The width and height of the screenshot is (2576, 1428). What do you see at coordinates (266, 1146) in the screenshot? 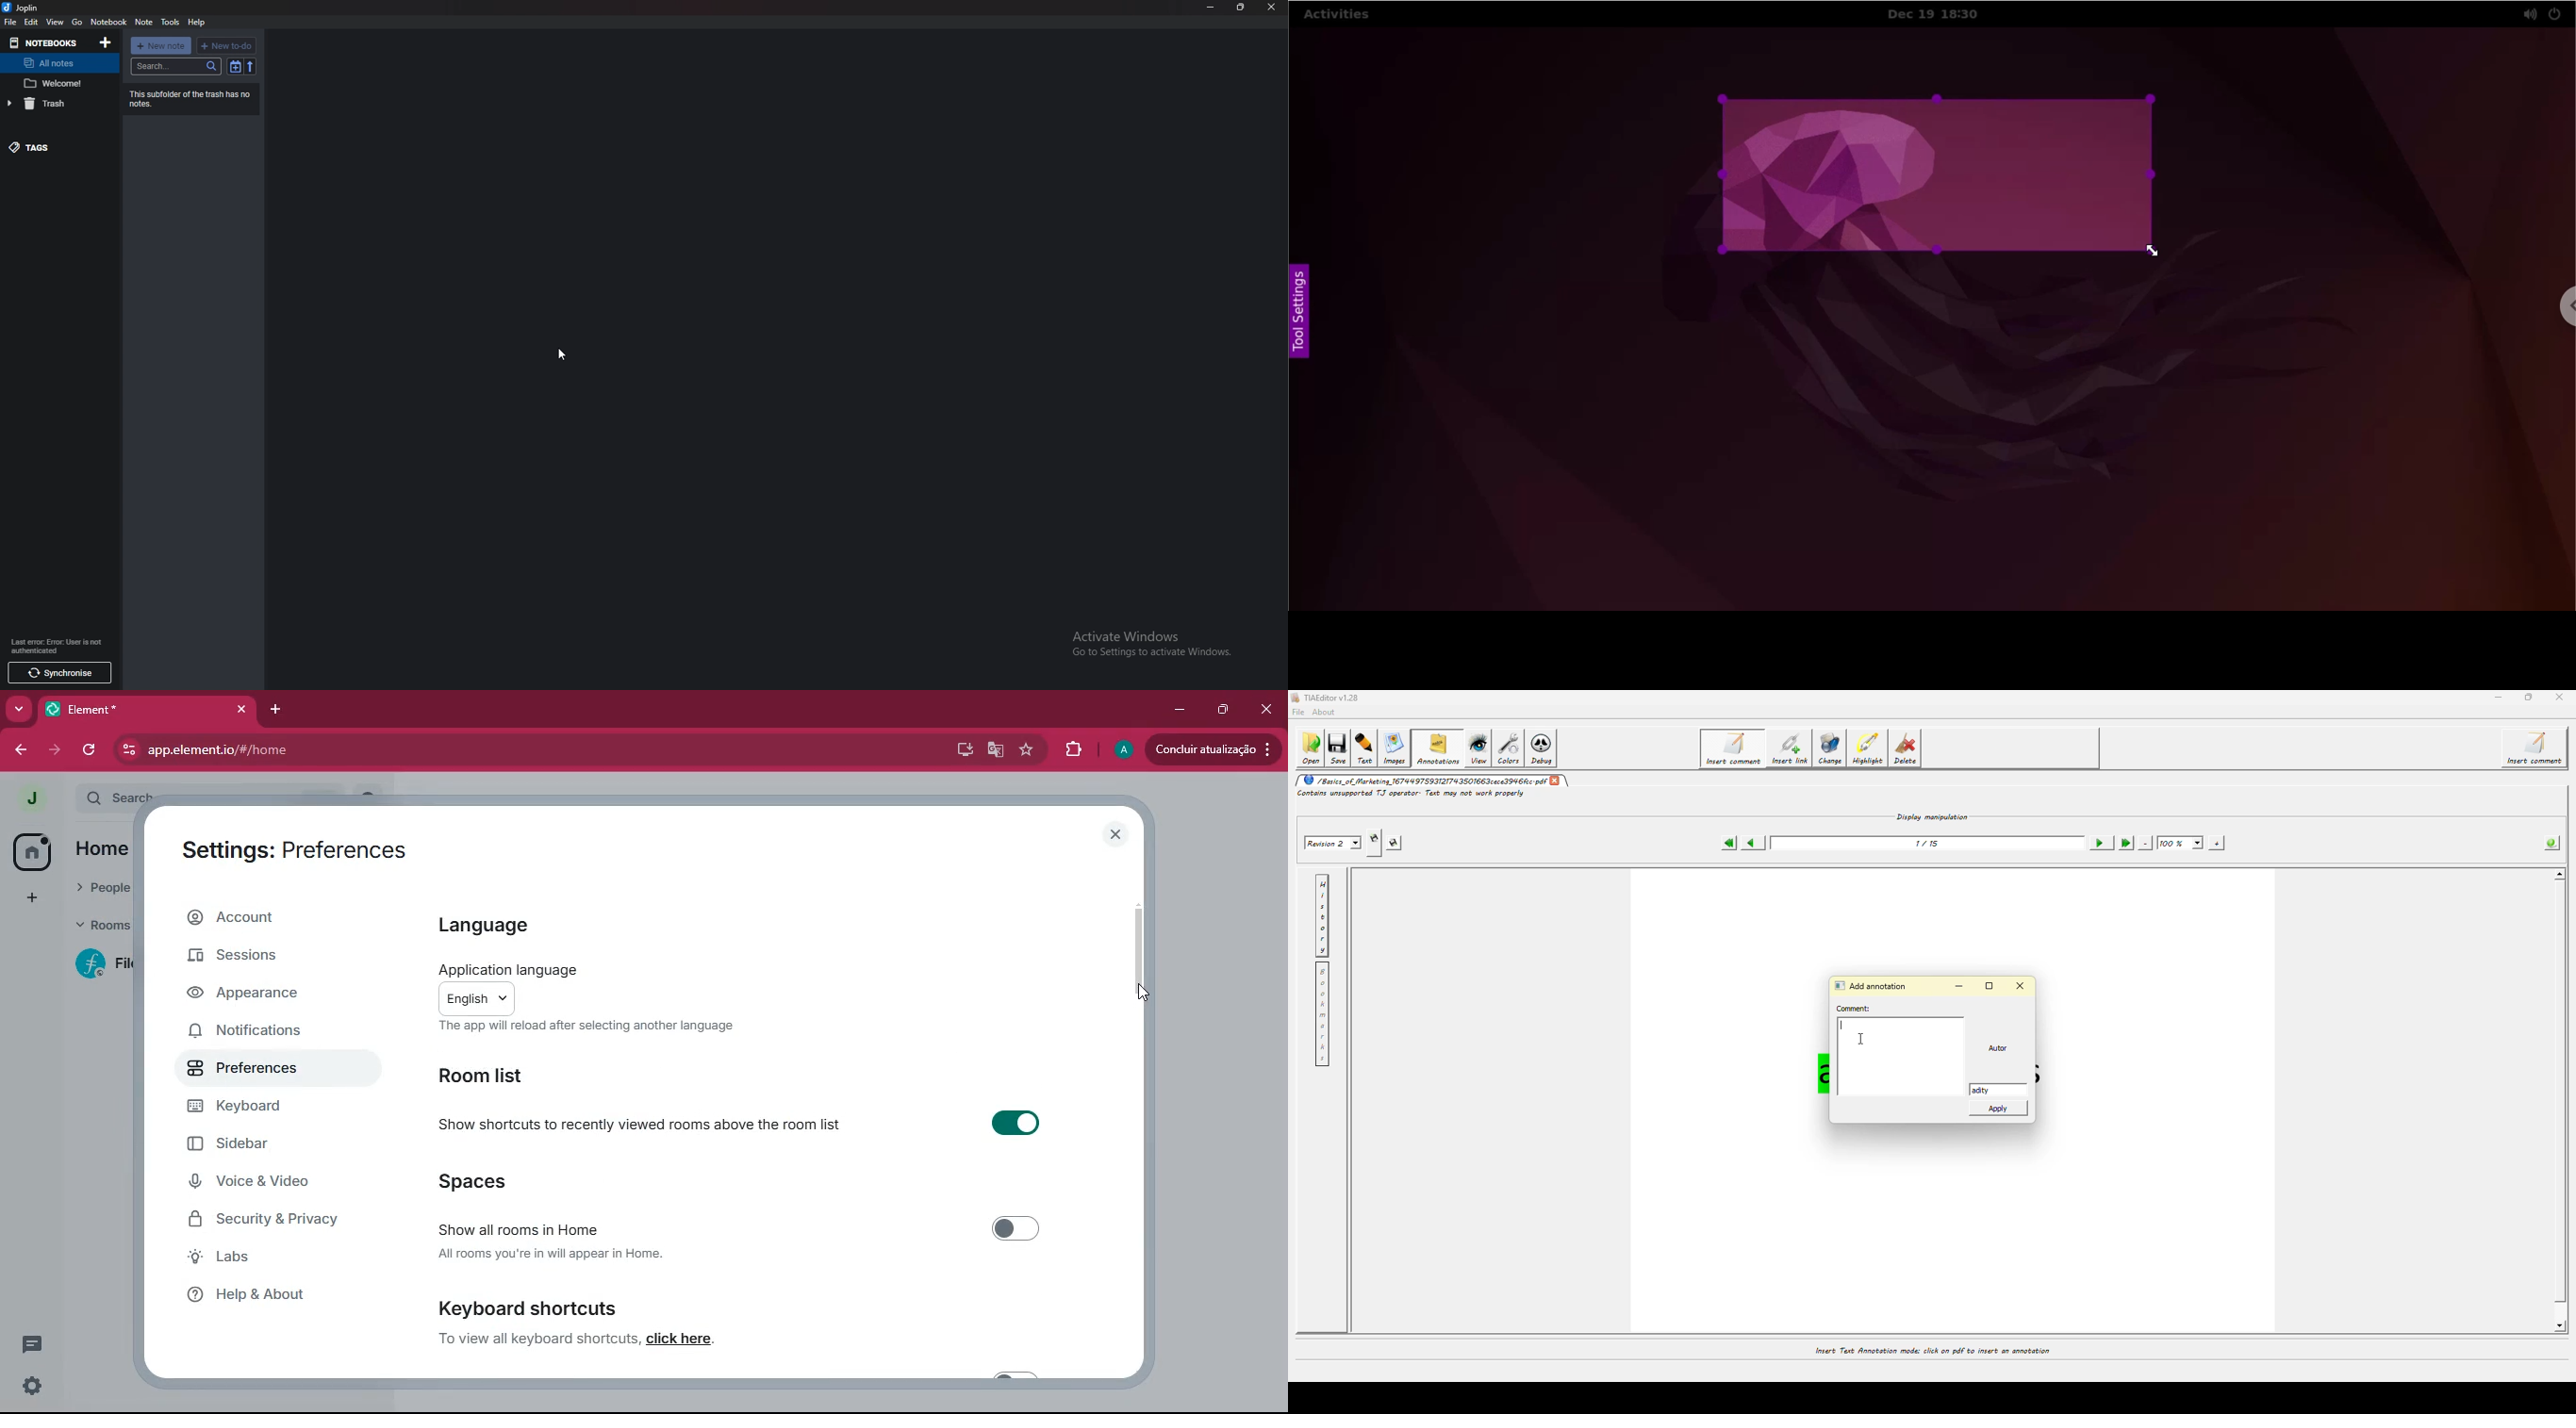
I see `sidebar` at bounding box center [266, 1146].